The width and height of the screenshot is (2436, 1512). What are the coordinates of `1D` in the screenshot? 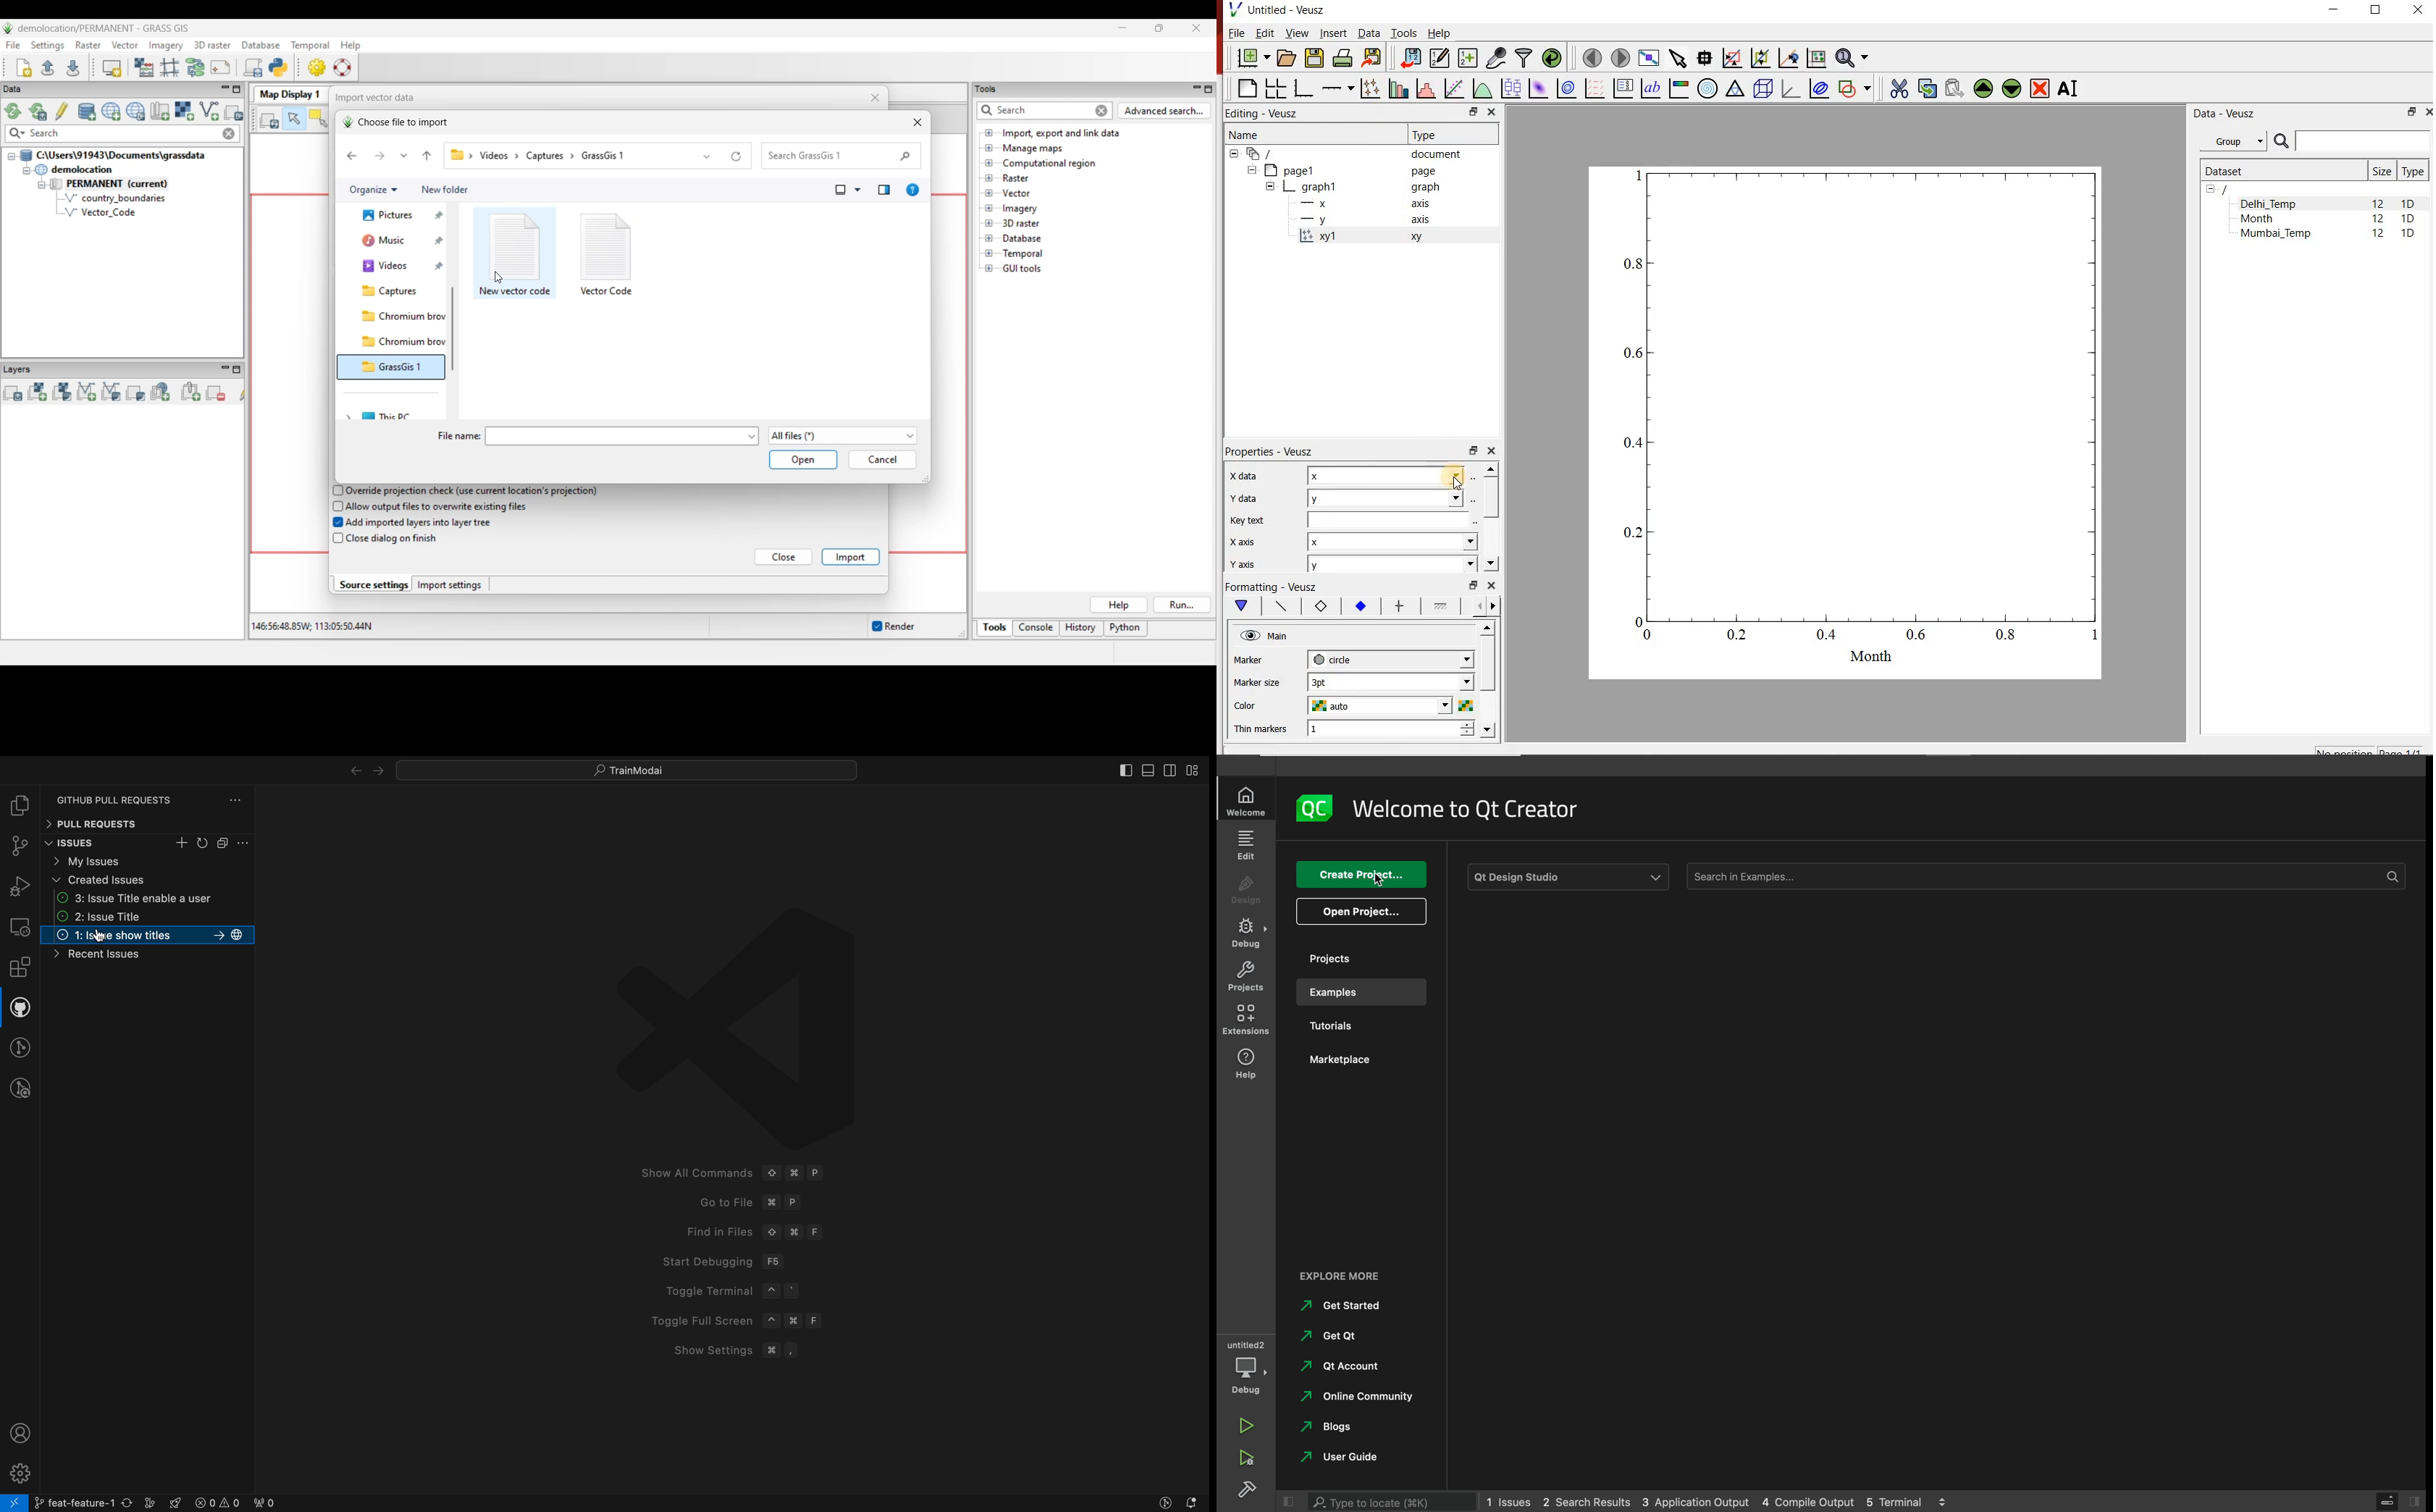 It's located at (2408, 235).